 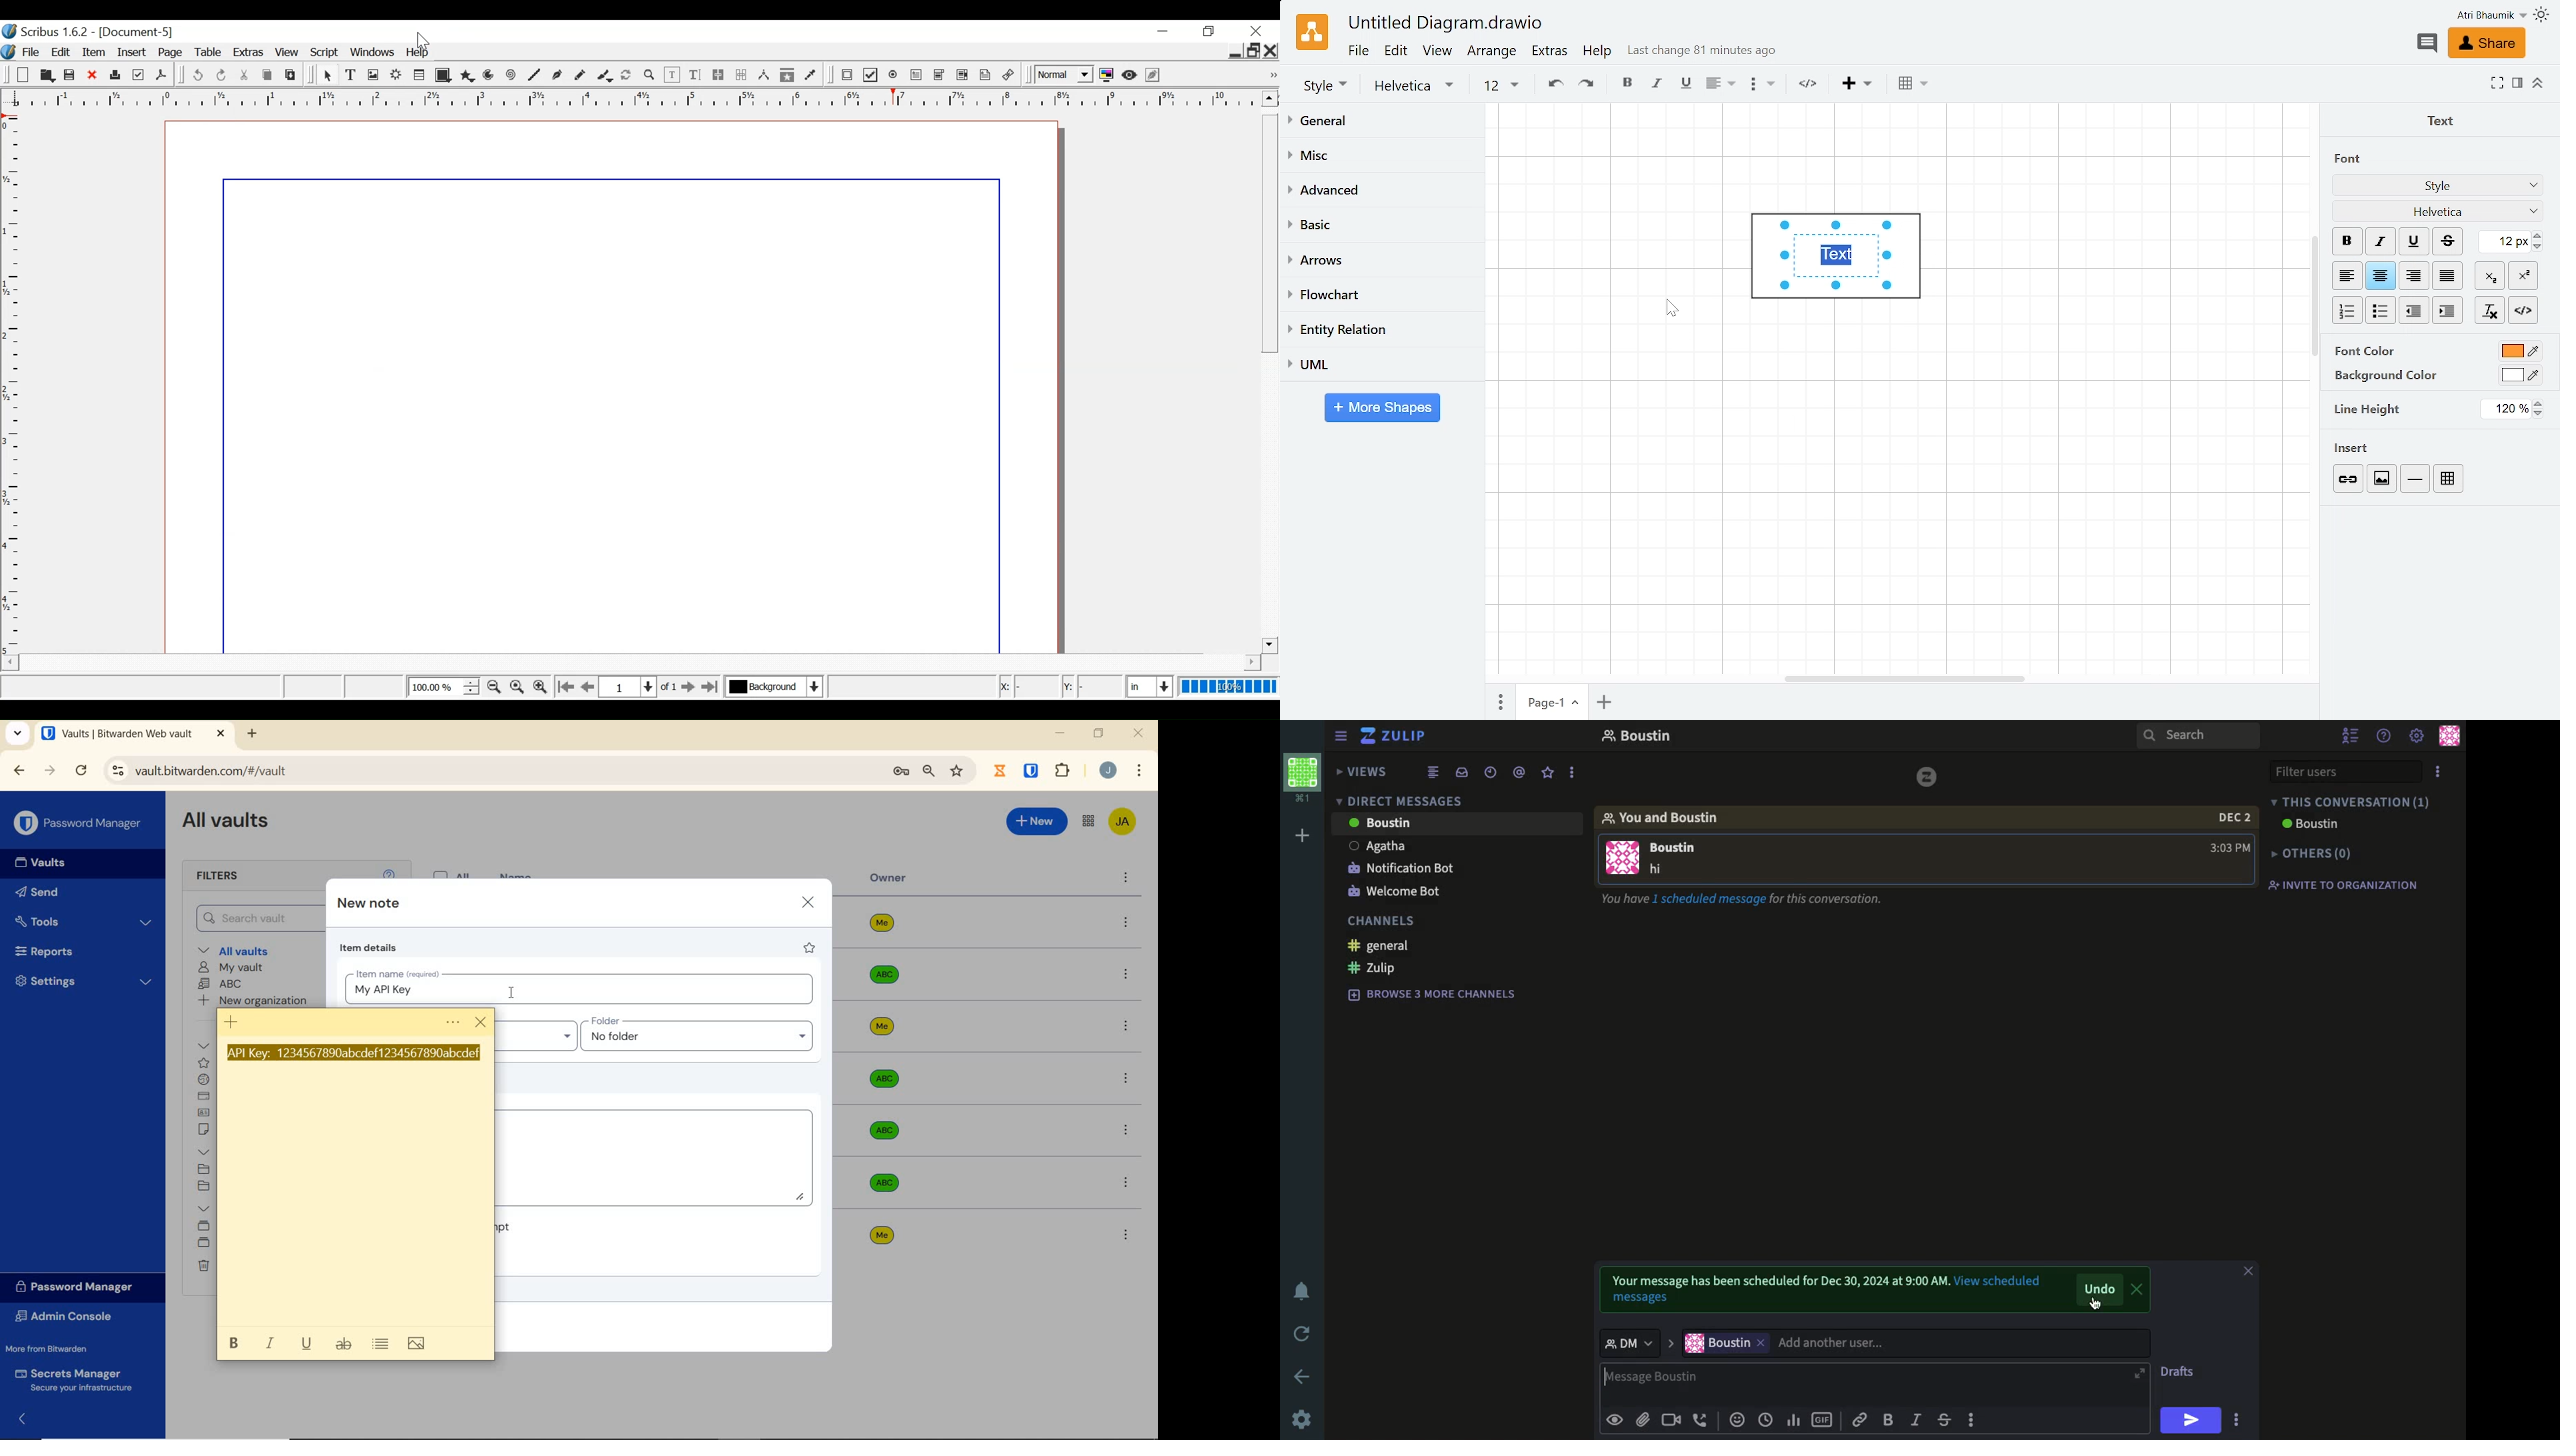 What do you see at coordinates (518, 874) in the screenshot?
I see `name` at bounding box center [518, 874].